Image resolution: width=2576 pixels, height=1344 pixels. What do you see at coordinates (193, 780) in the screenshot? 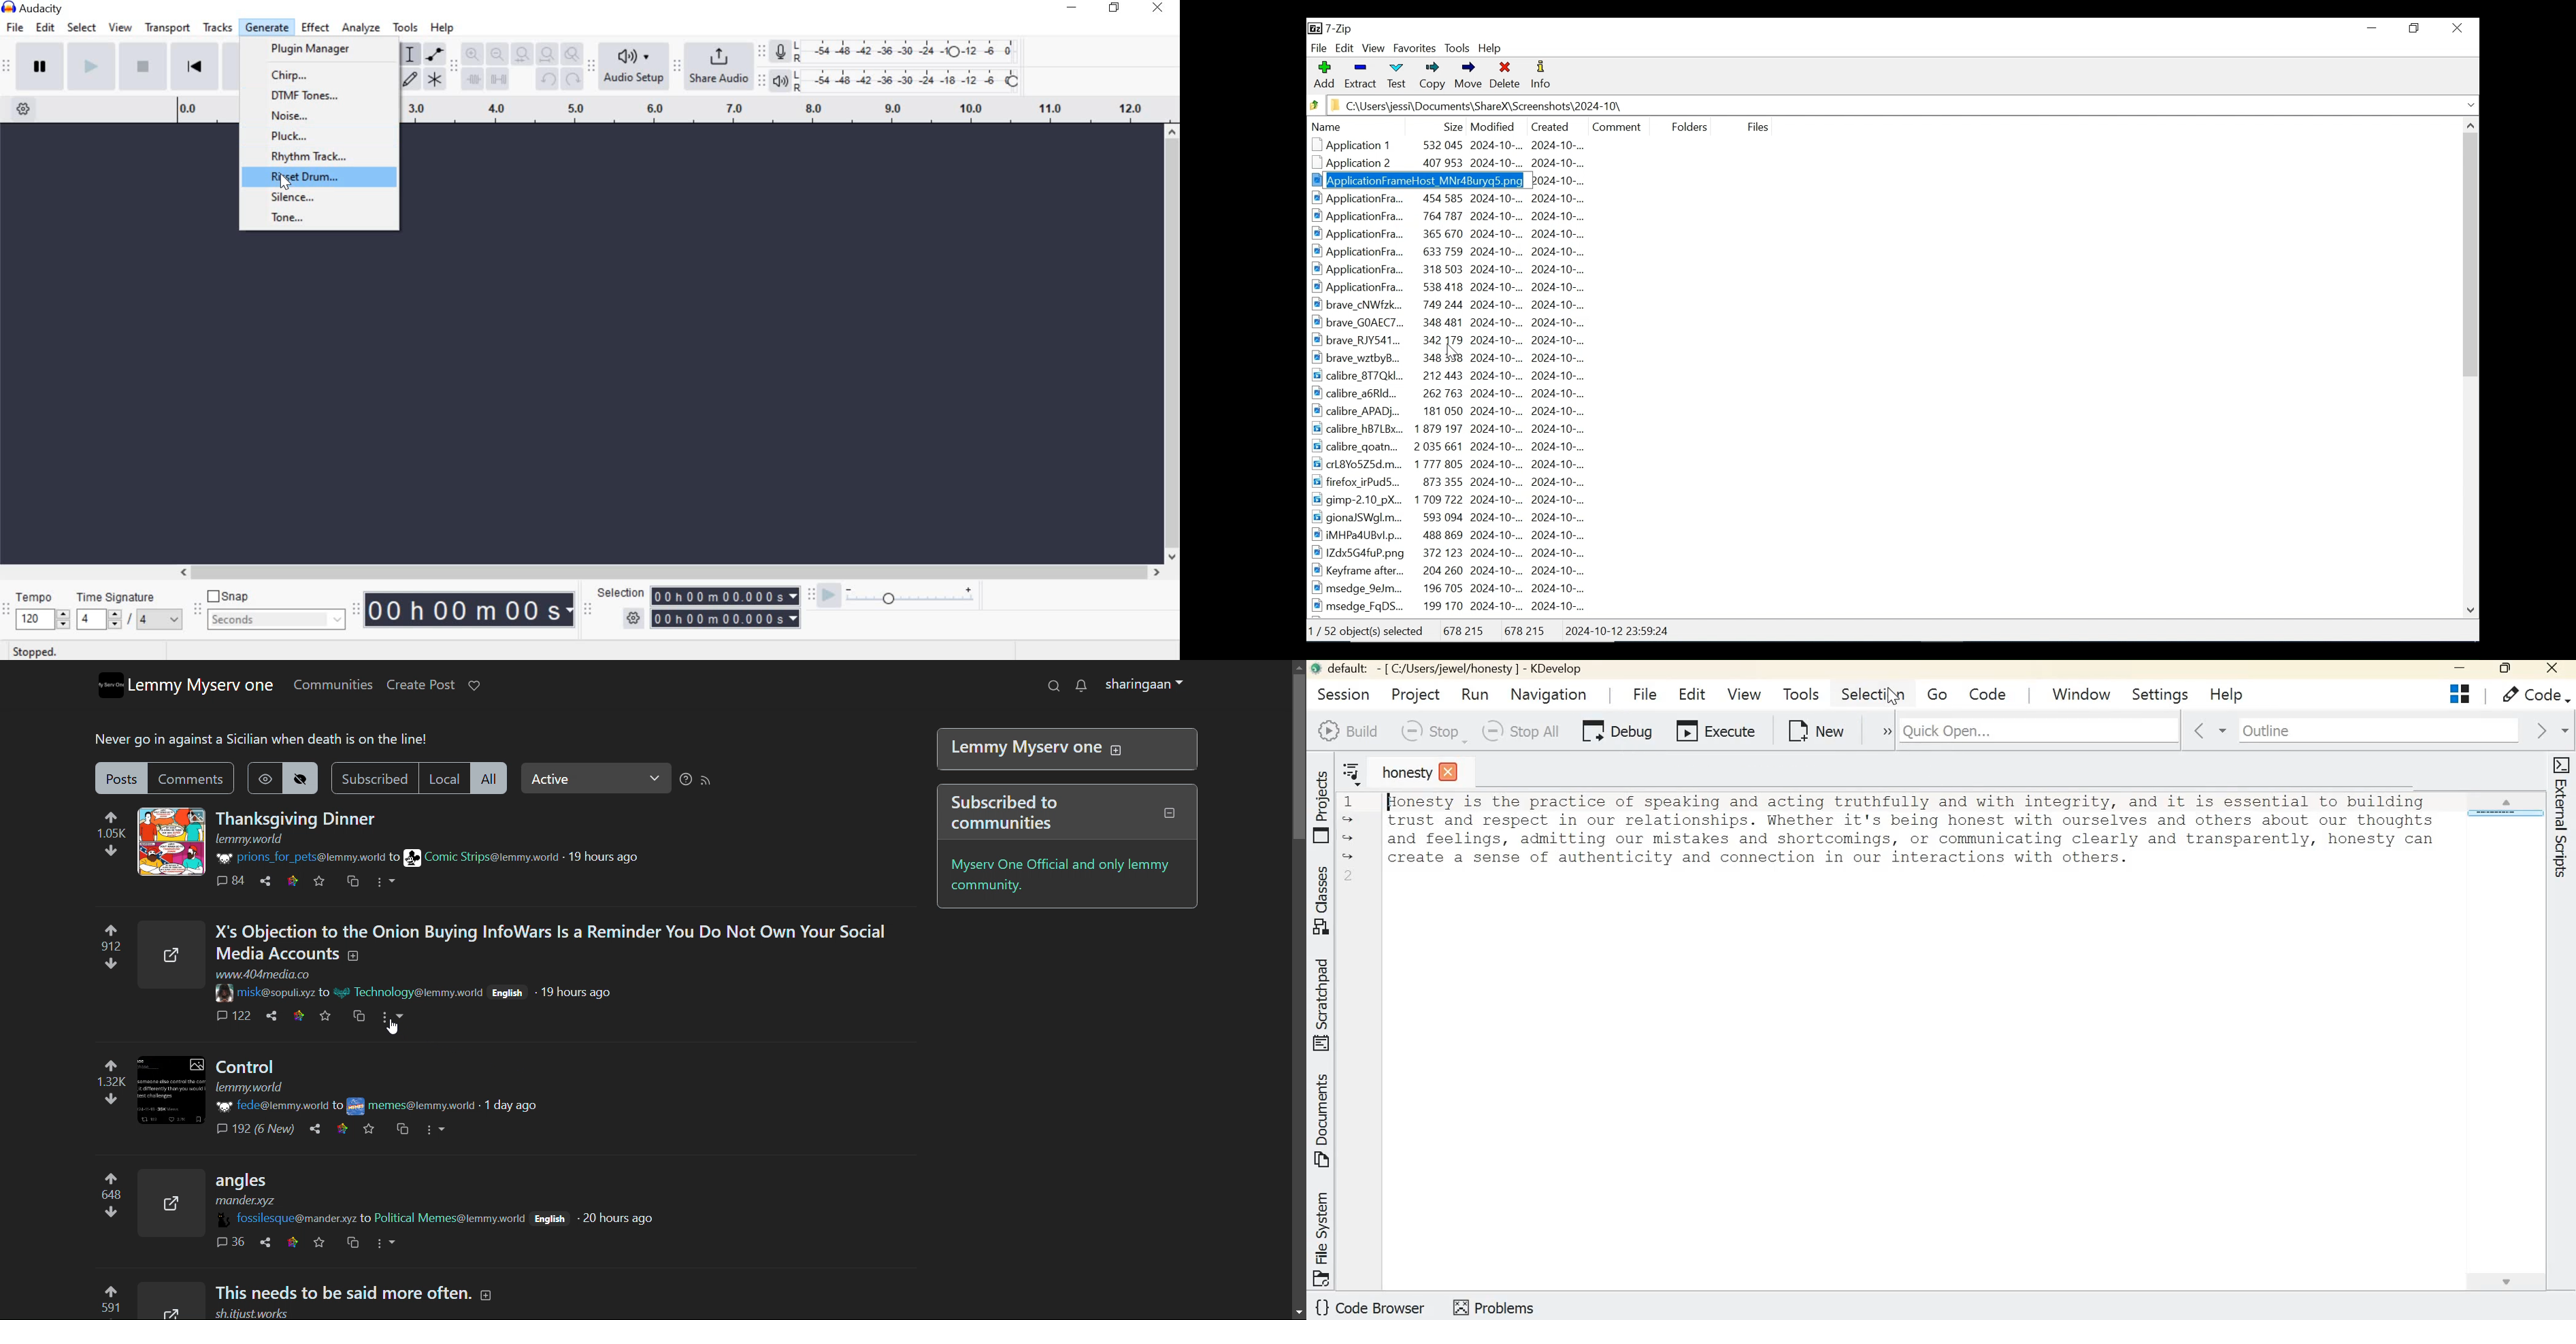
I see `comments` at bounding box center [193, 780].